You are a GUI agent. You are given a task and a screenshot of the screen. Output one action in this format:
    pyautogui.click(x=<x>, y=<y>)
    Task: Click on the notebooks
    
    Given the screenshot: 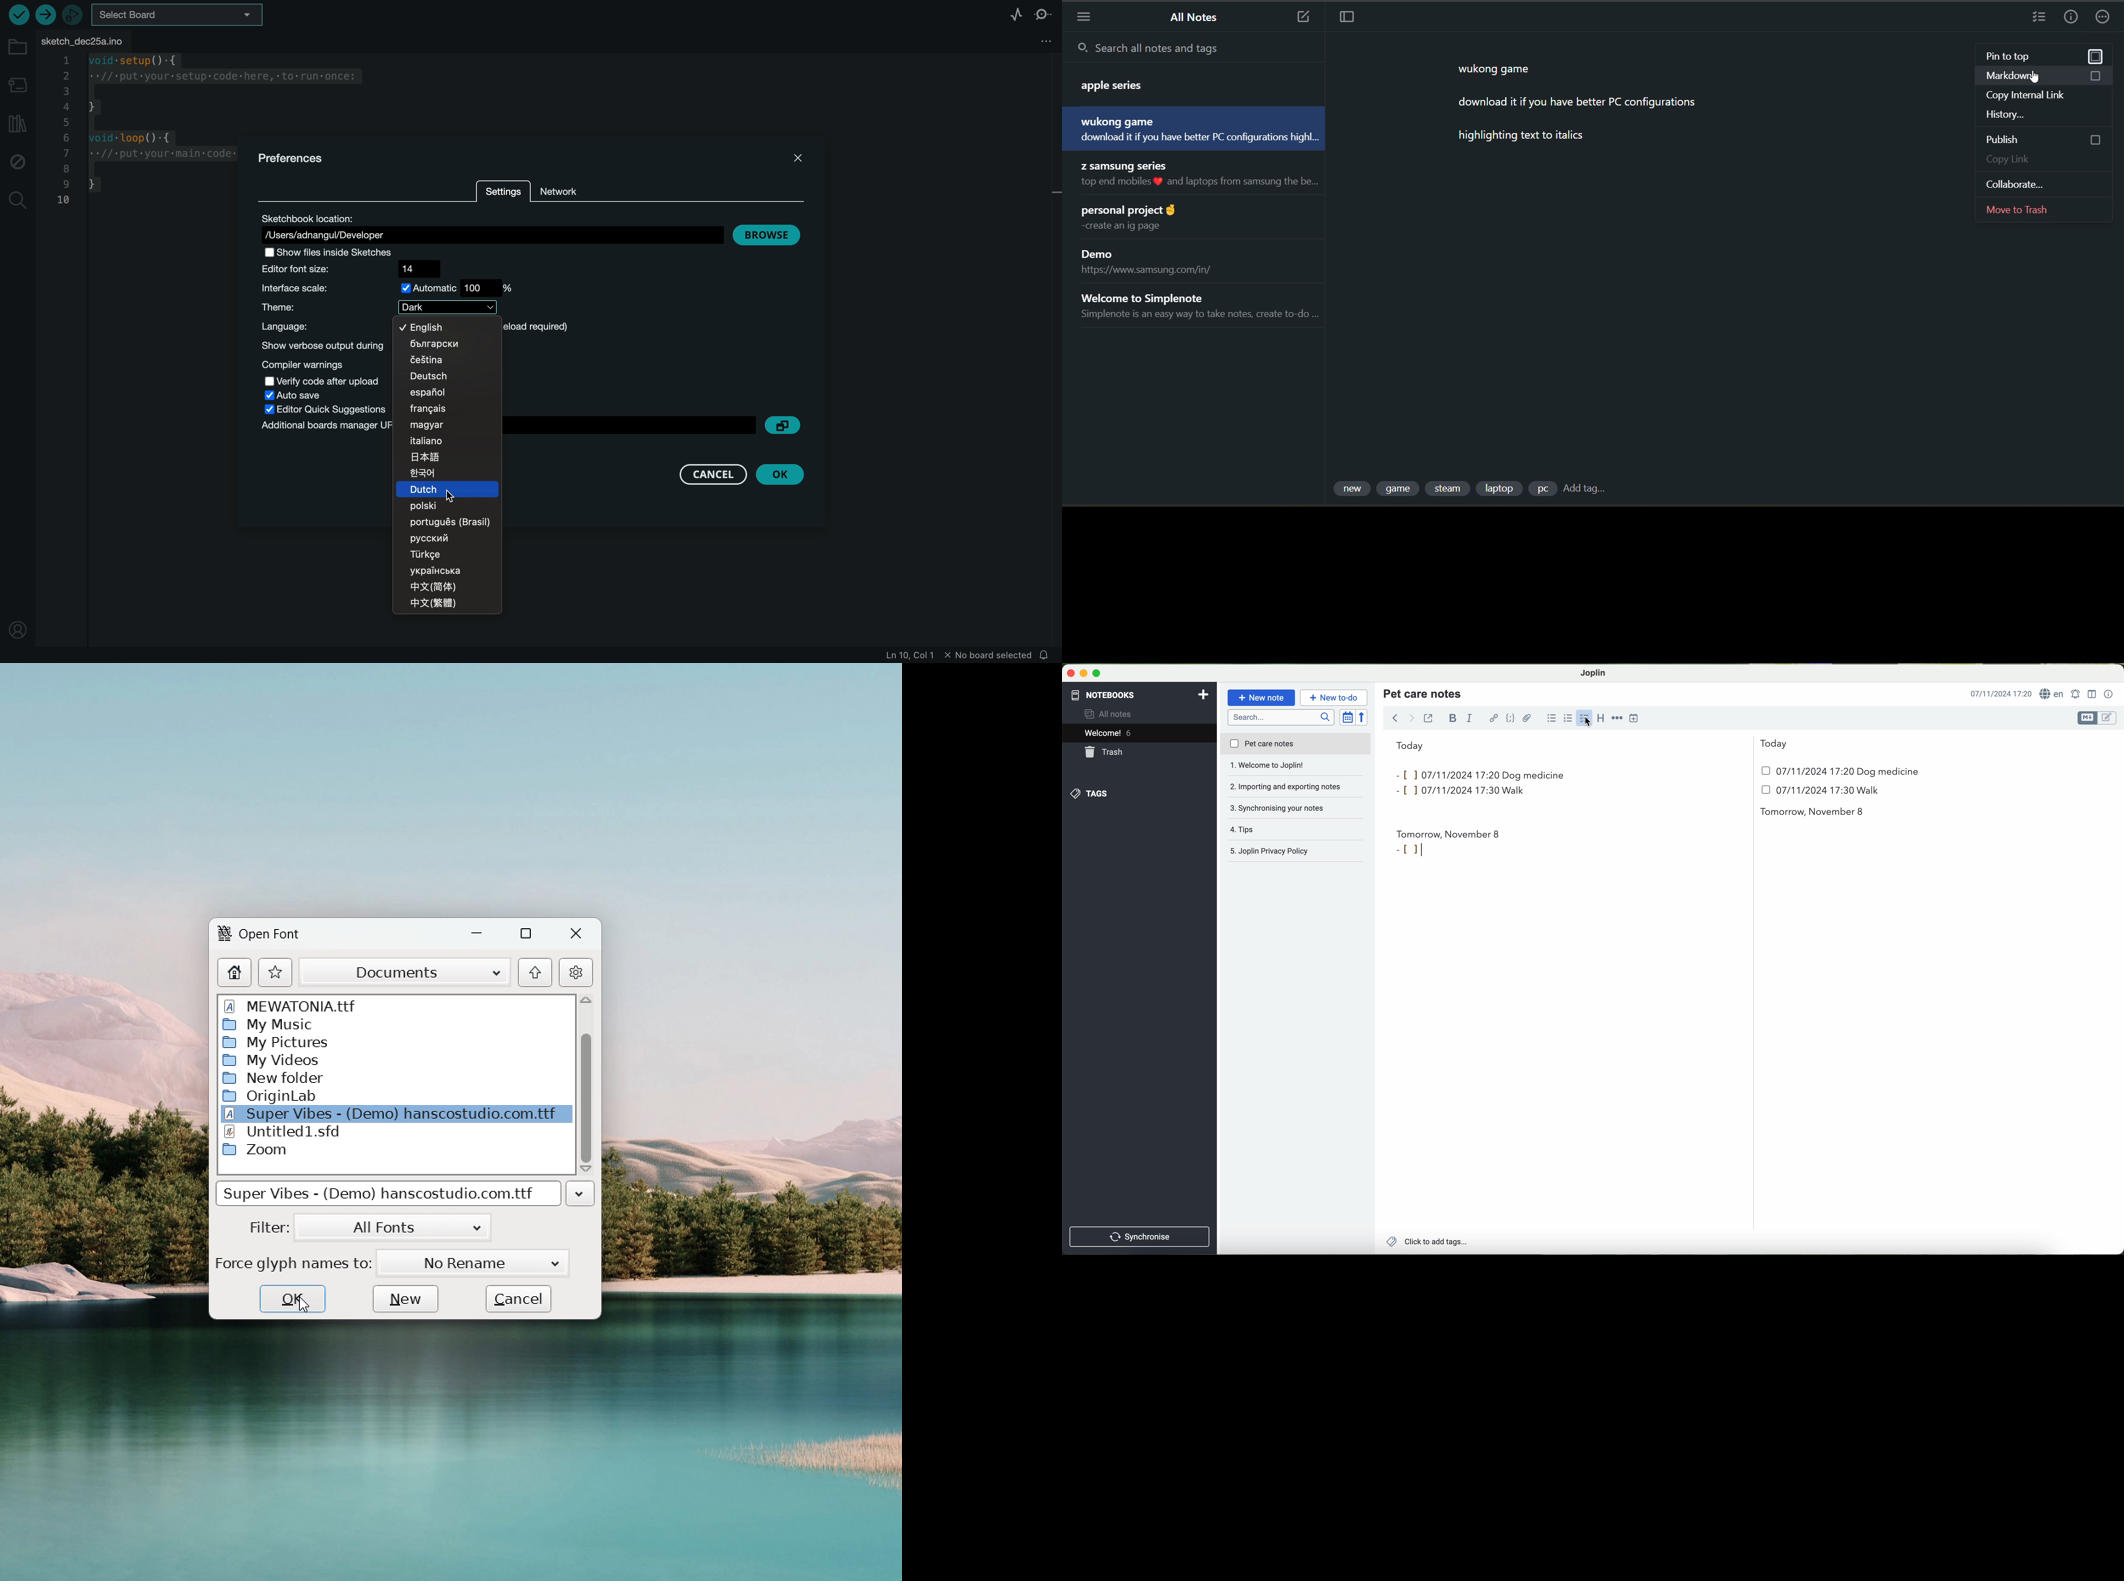 What is the action you would take?
    pyautogui.click(x=1102, y=694)
    